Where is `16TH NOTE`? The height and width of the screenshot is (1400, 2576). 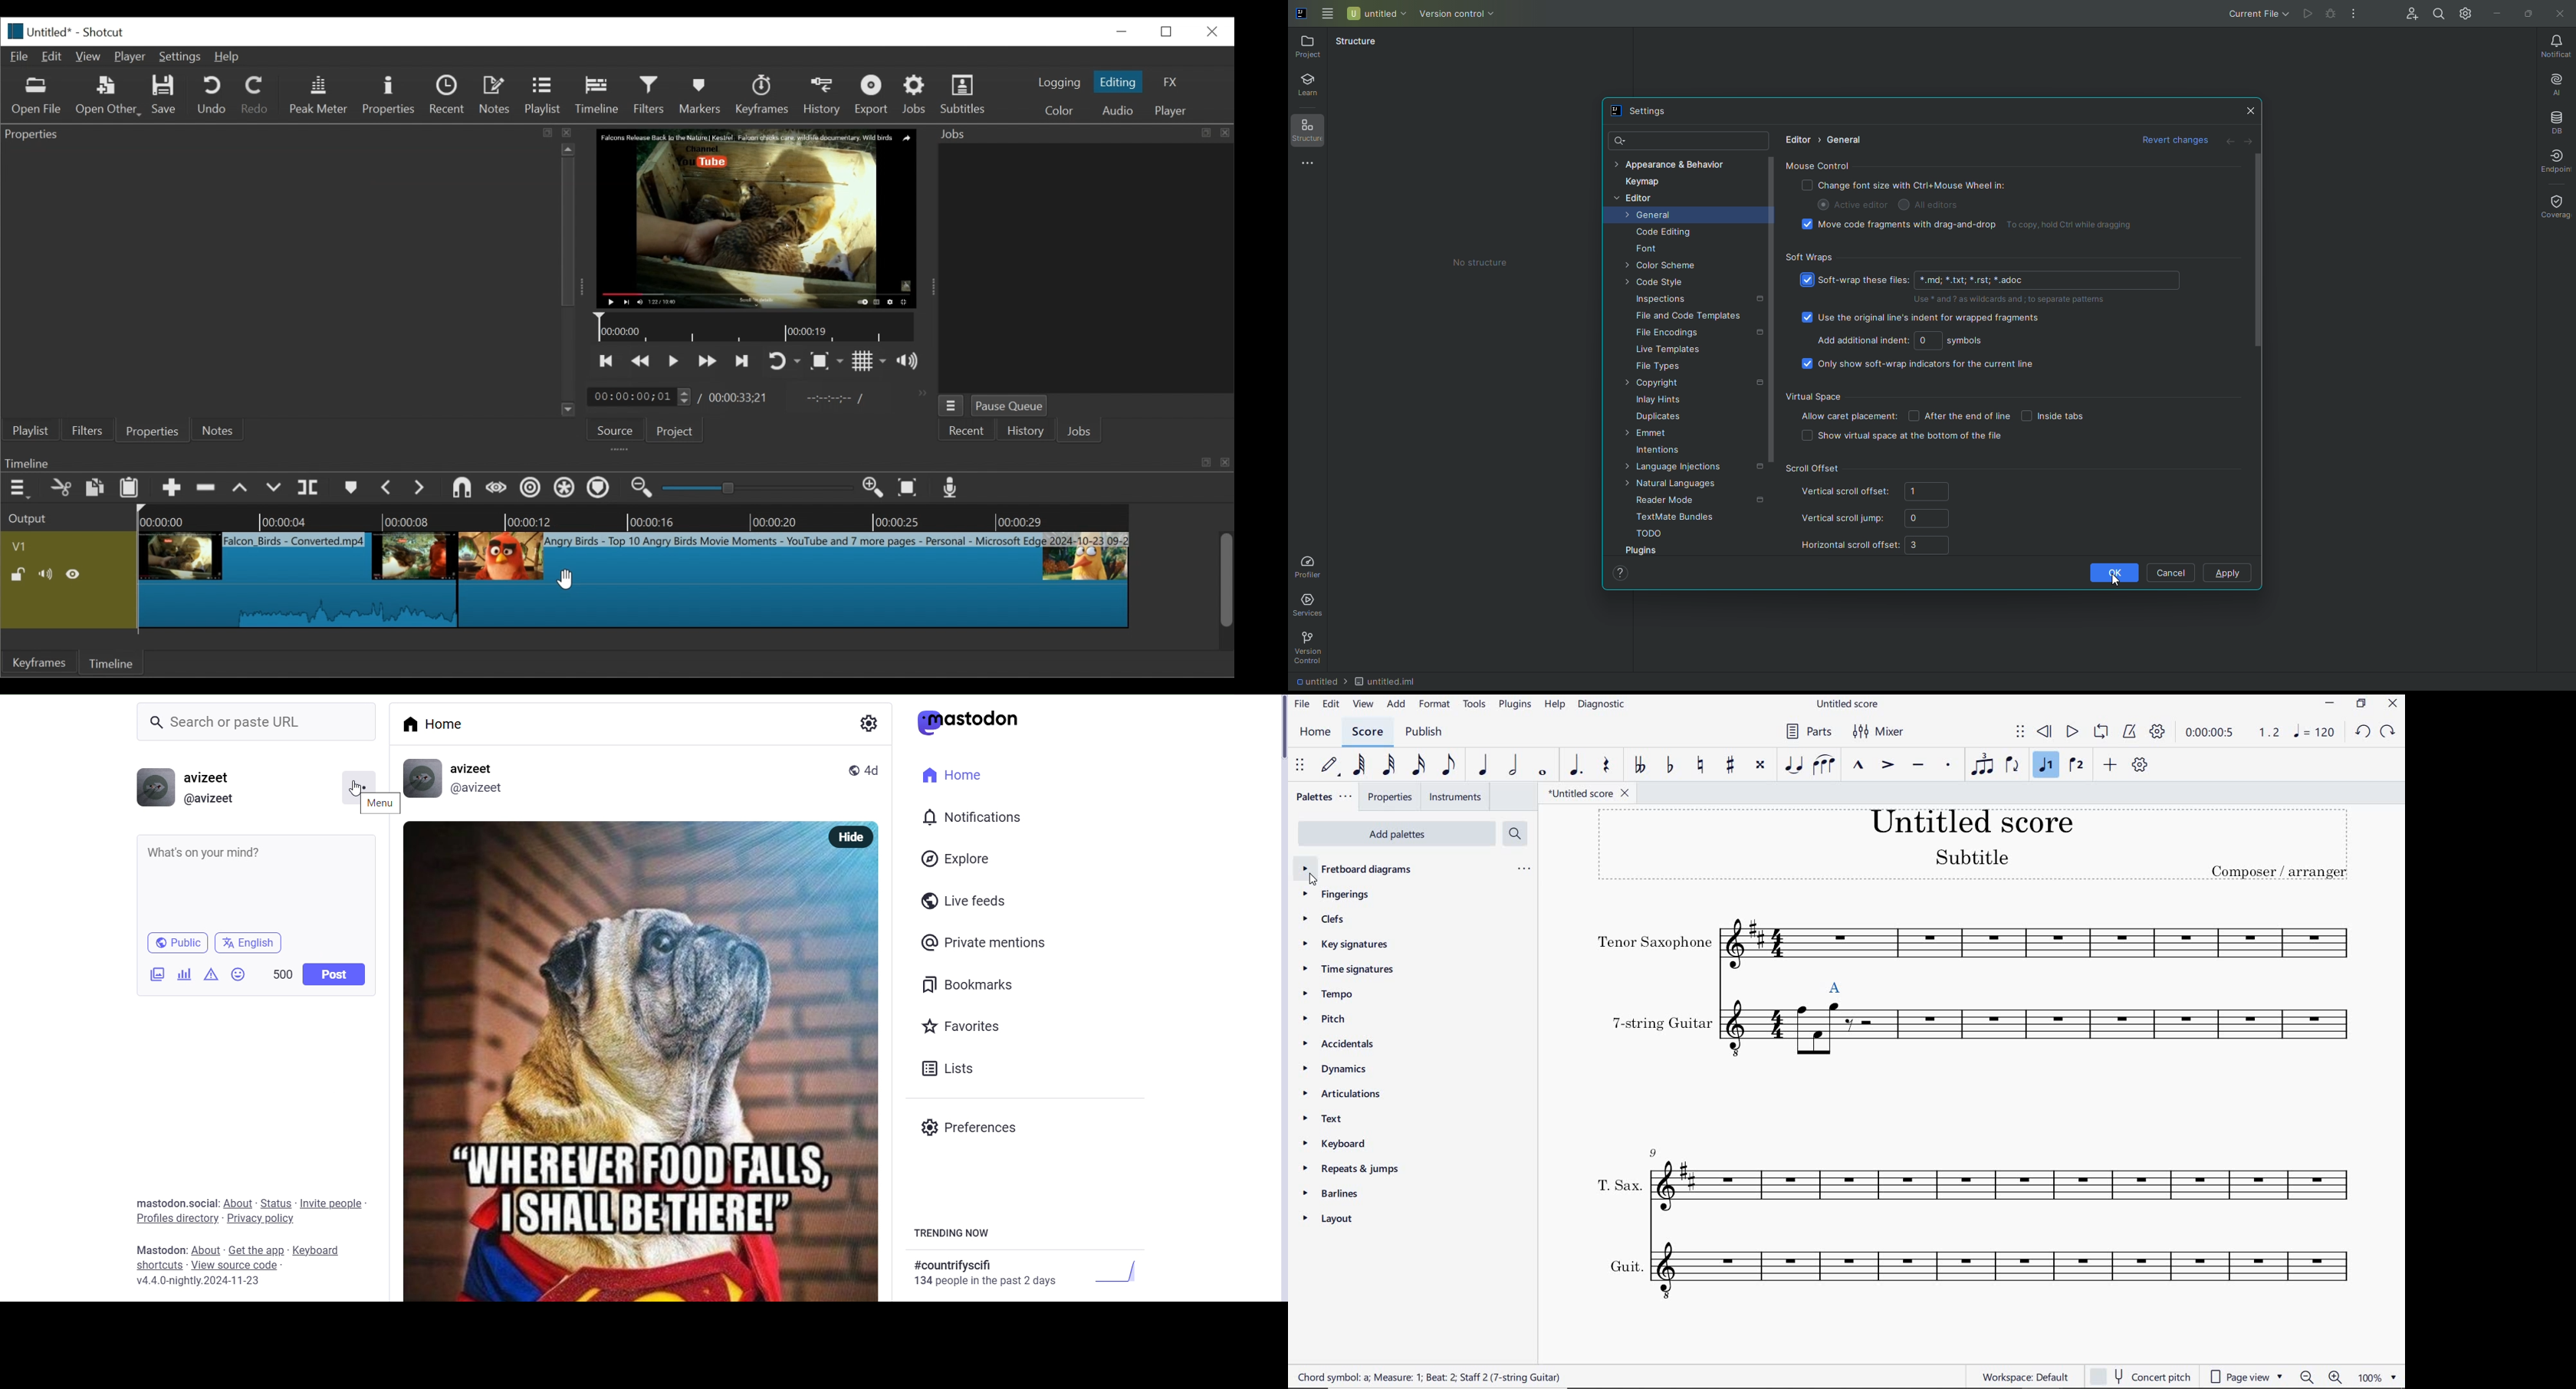 16TH NOTE is located at coordinates (1417, 766).